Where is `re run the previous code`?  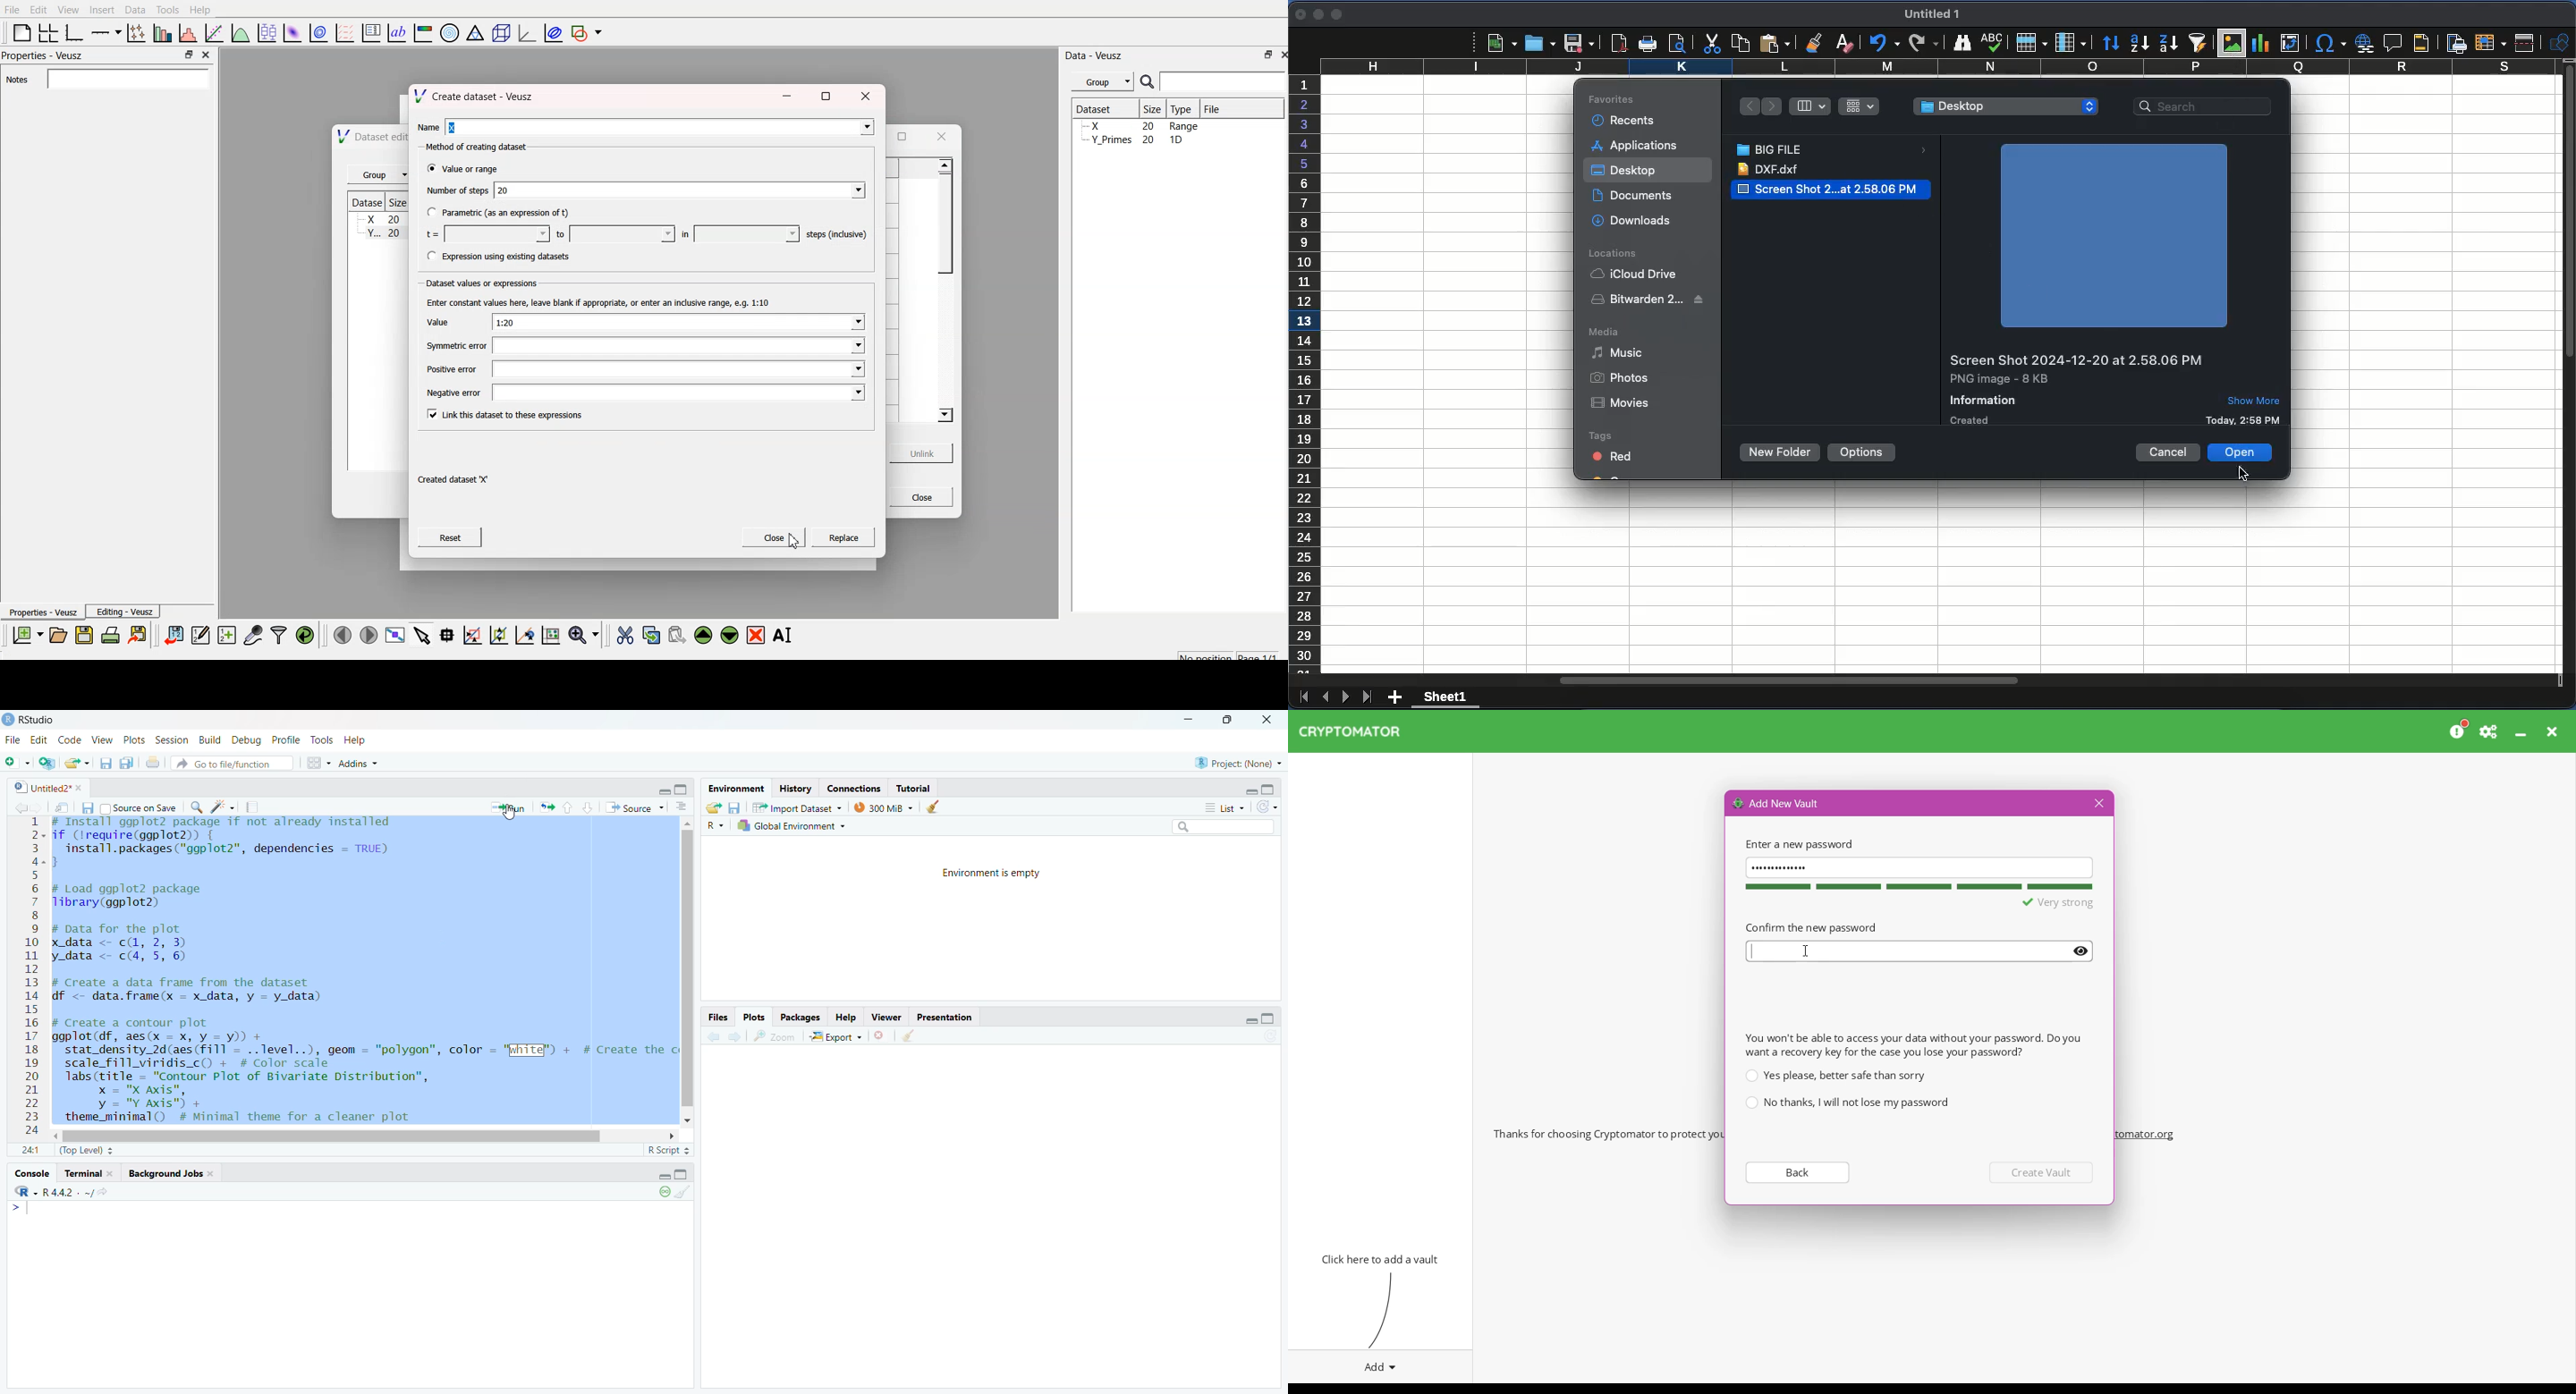 re run the previous code is located at coordinates (547, 807).